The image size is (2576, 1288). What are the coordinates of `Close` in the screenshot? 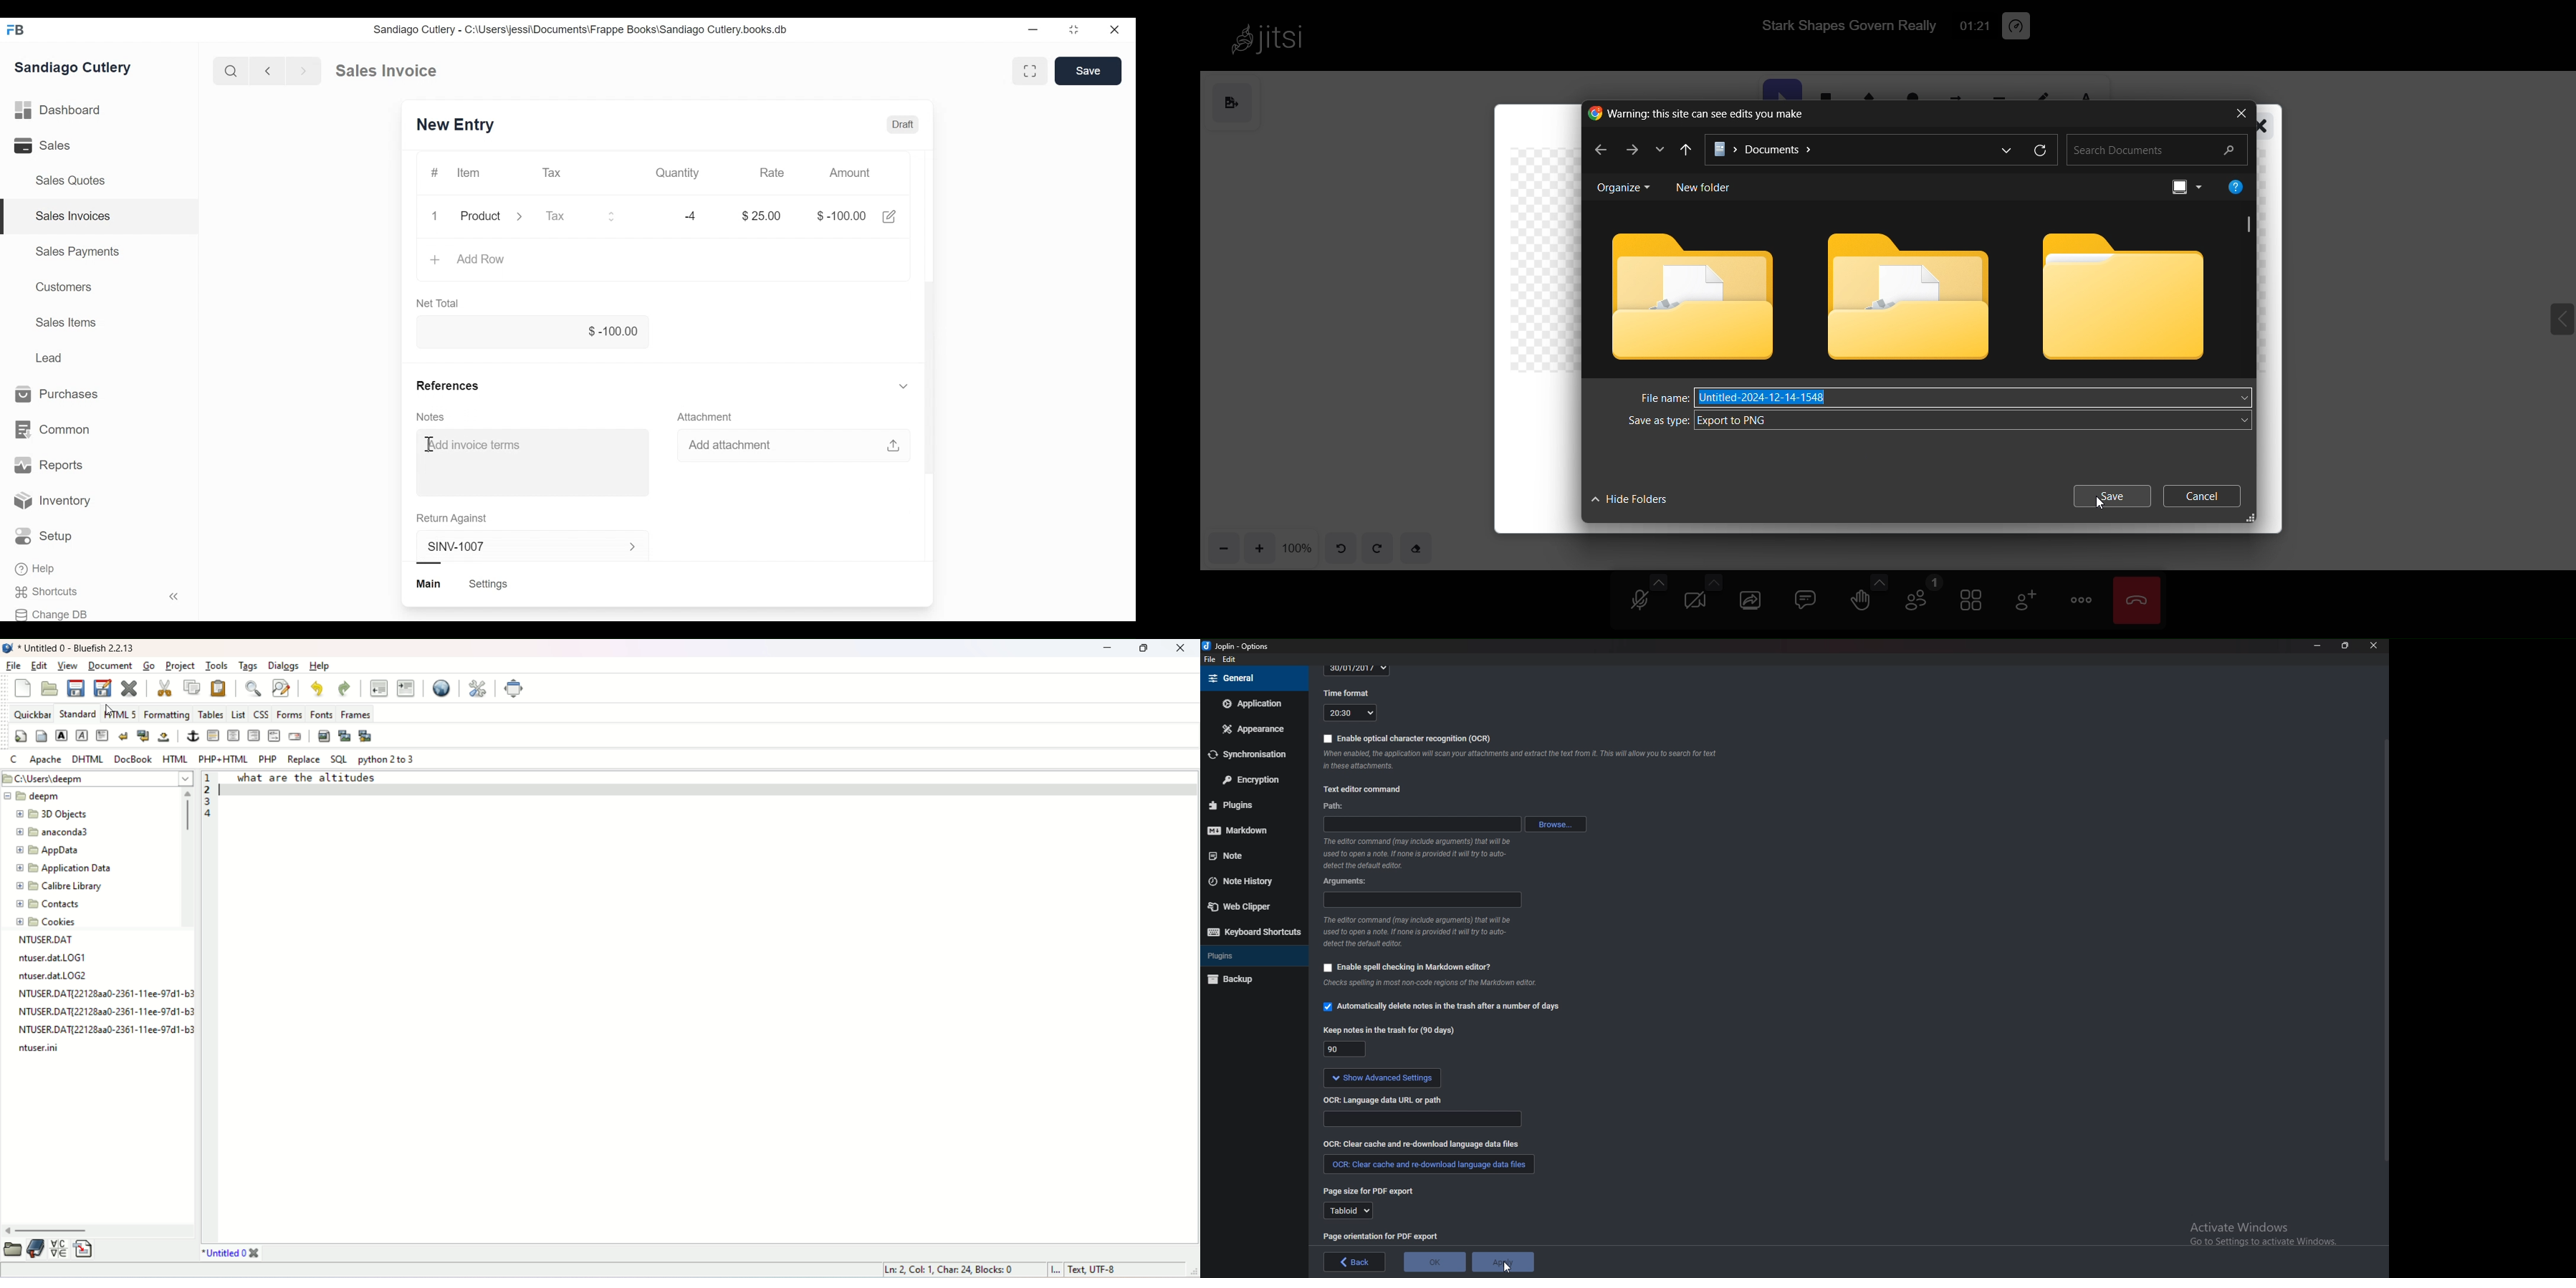 It's located at (1117, 30).